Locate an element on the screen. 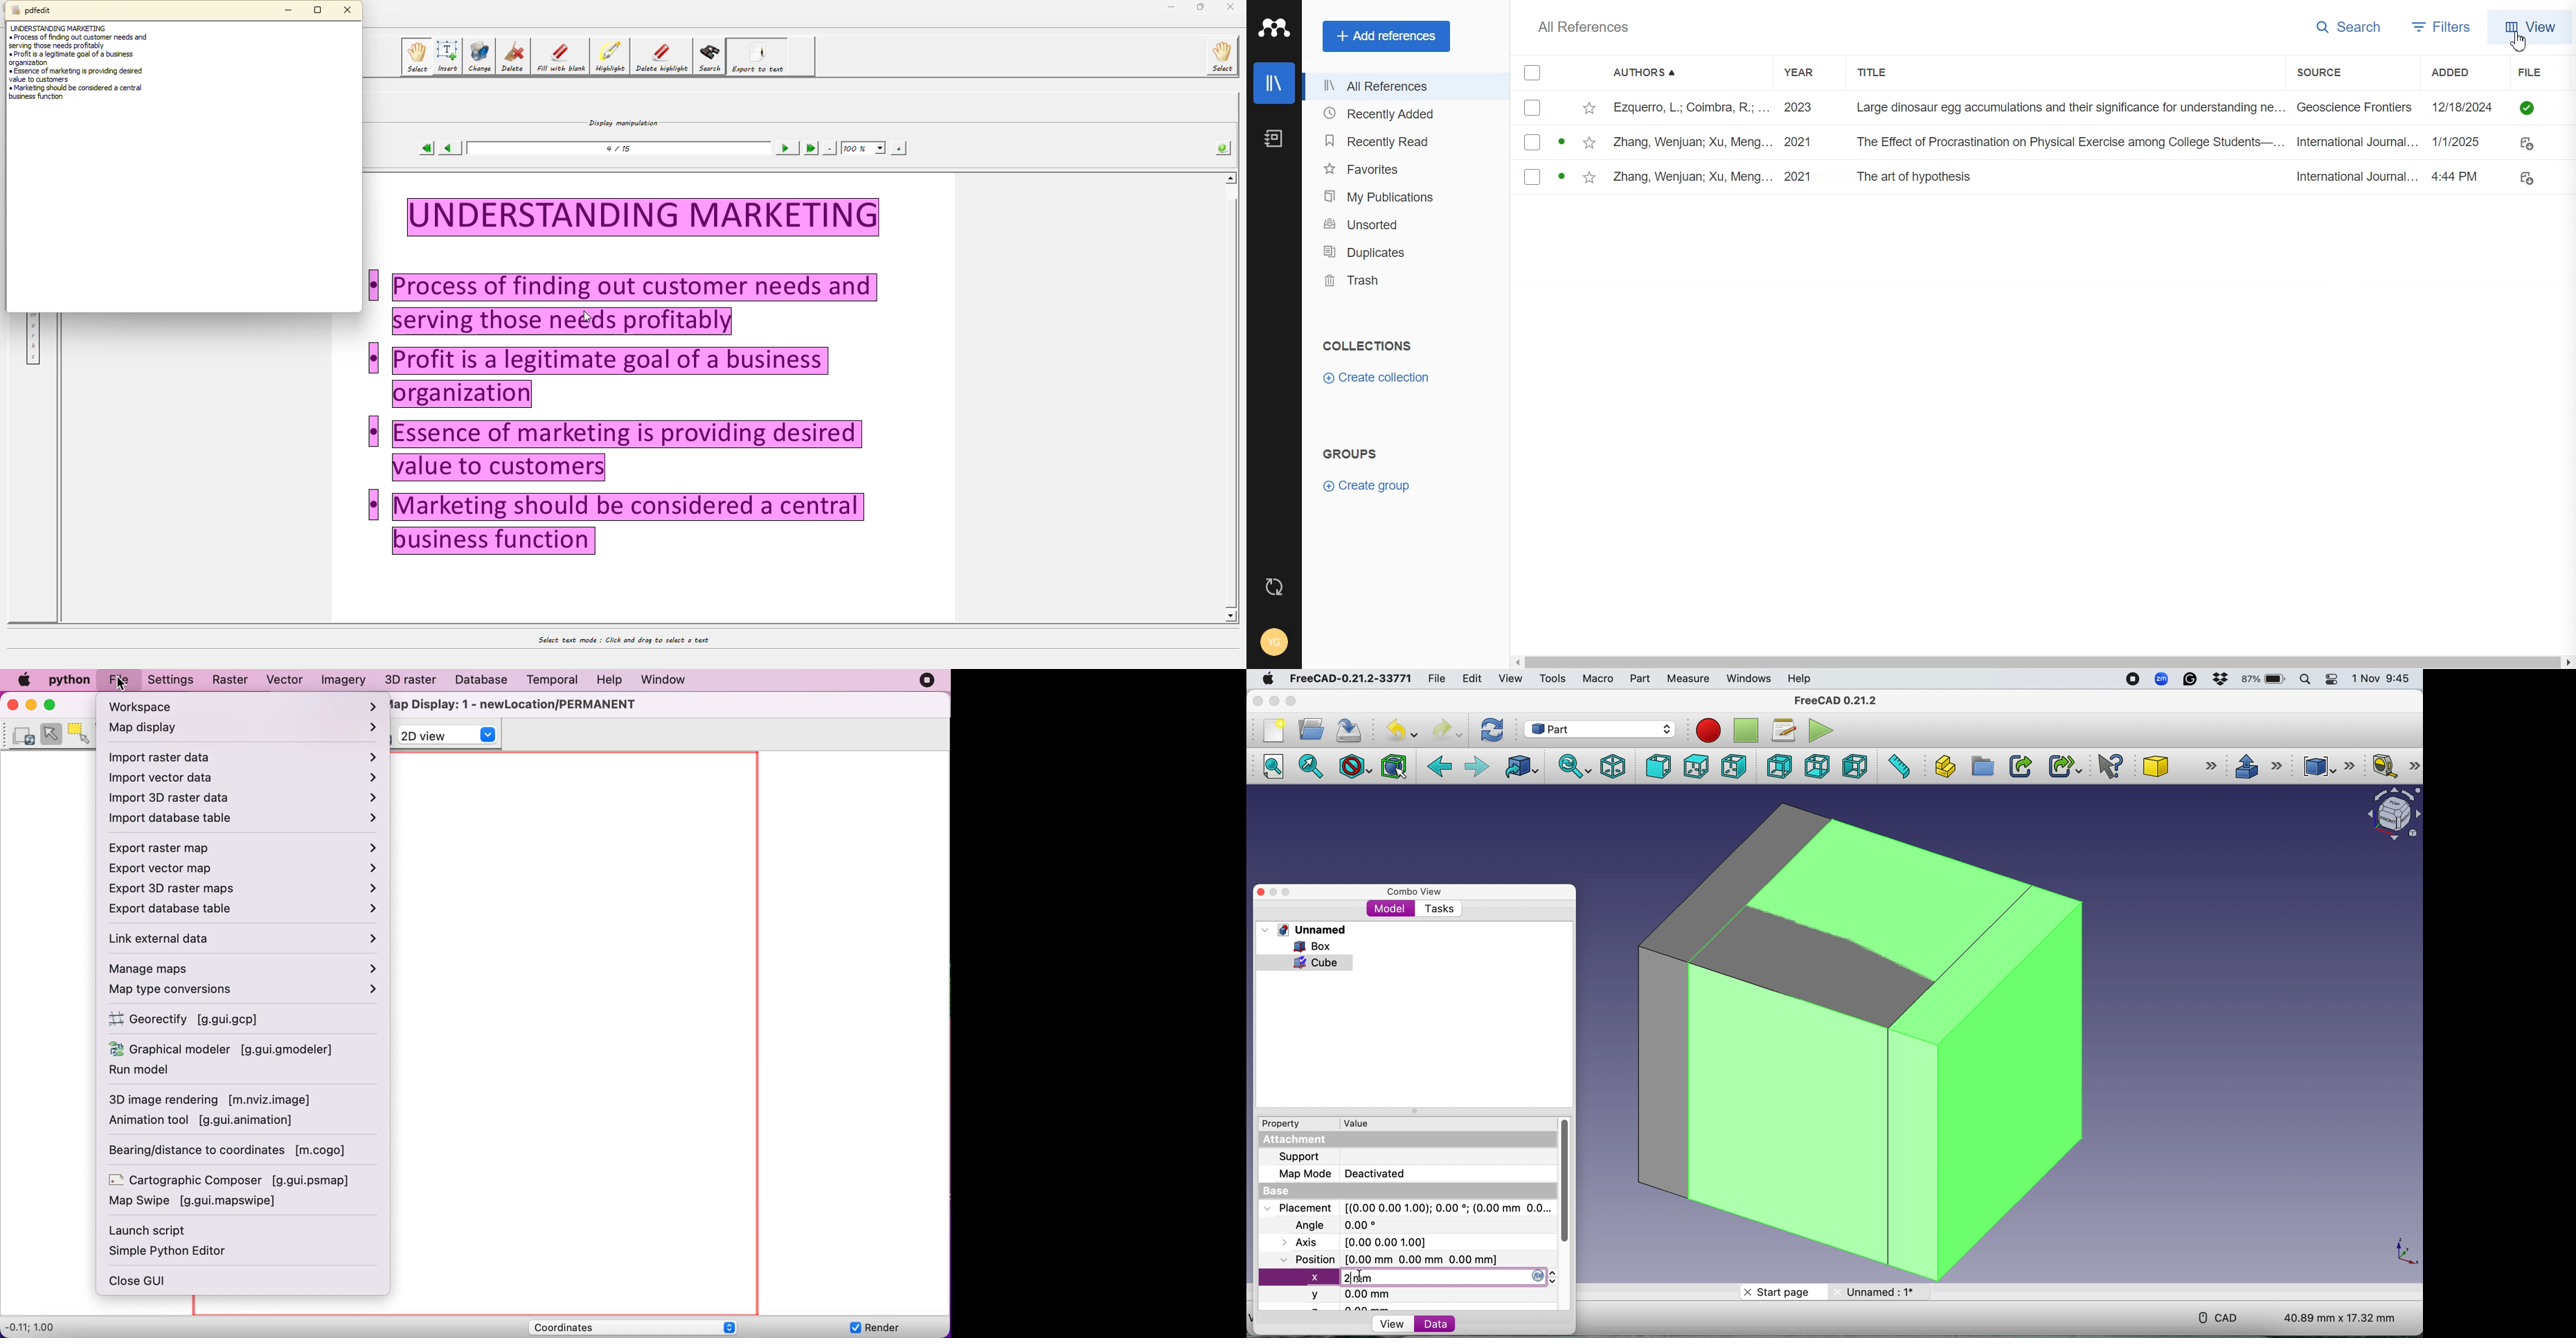  Refresh is located at coordinates (1495, 730).